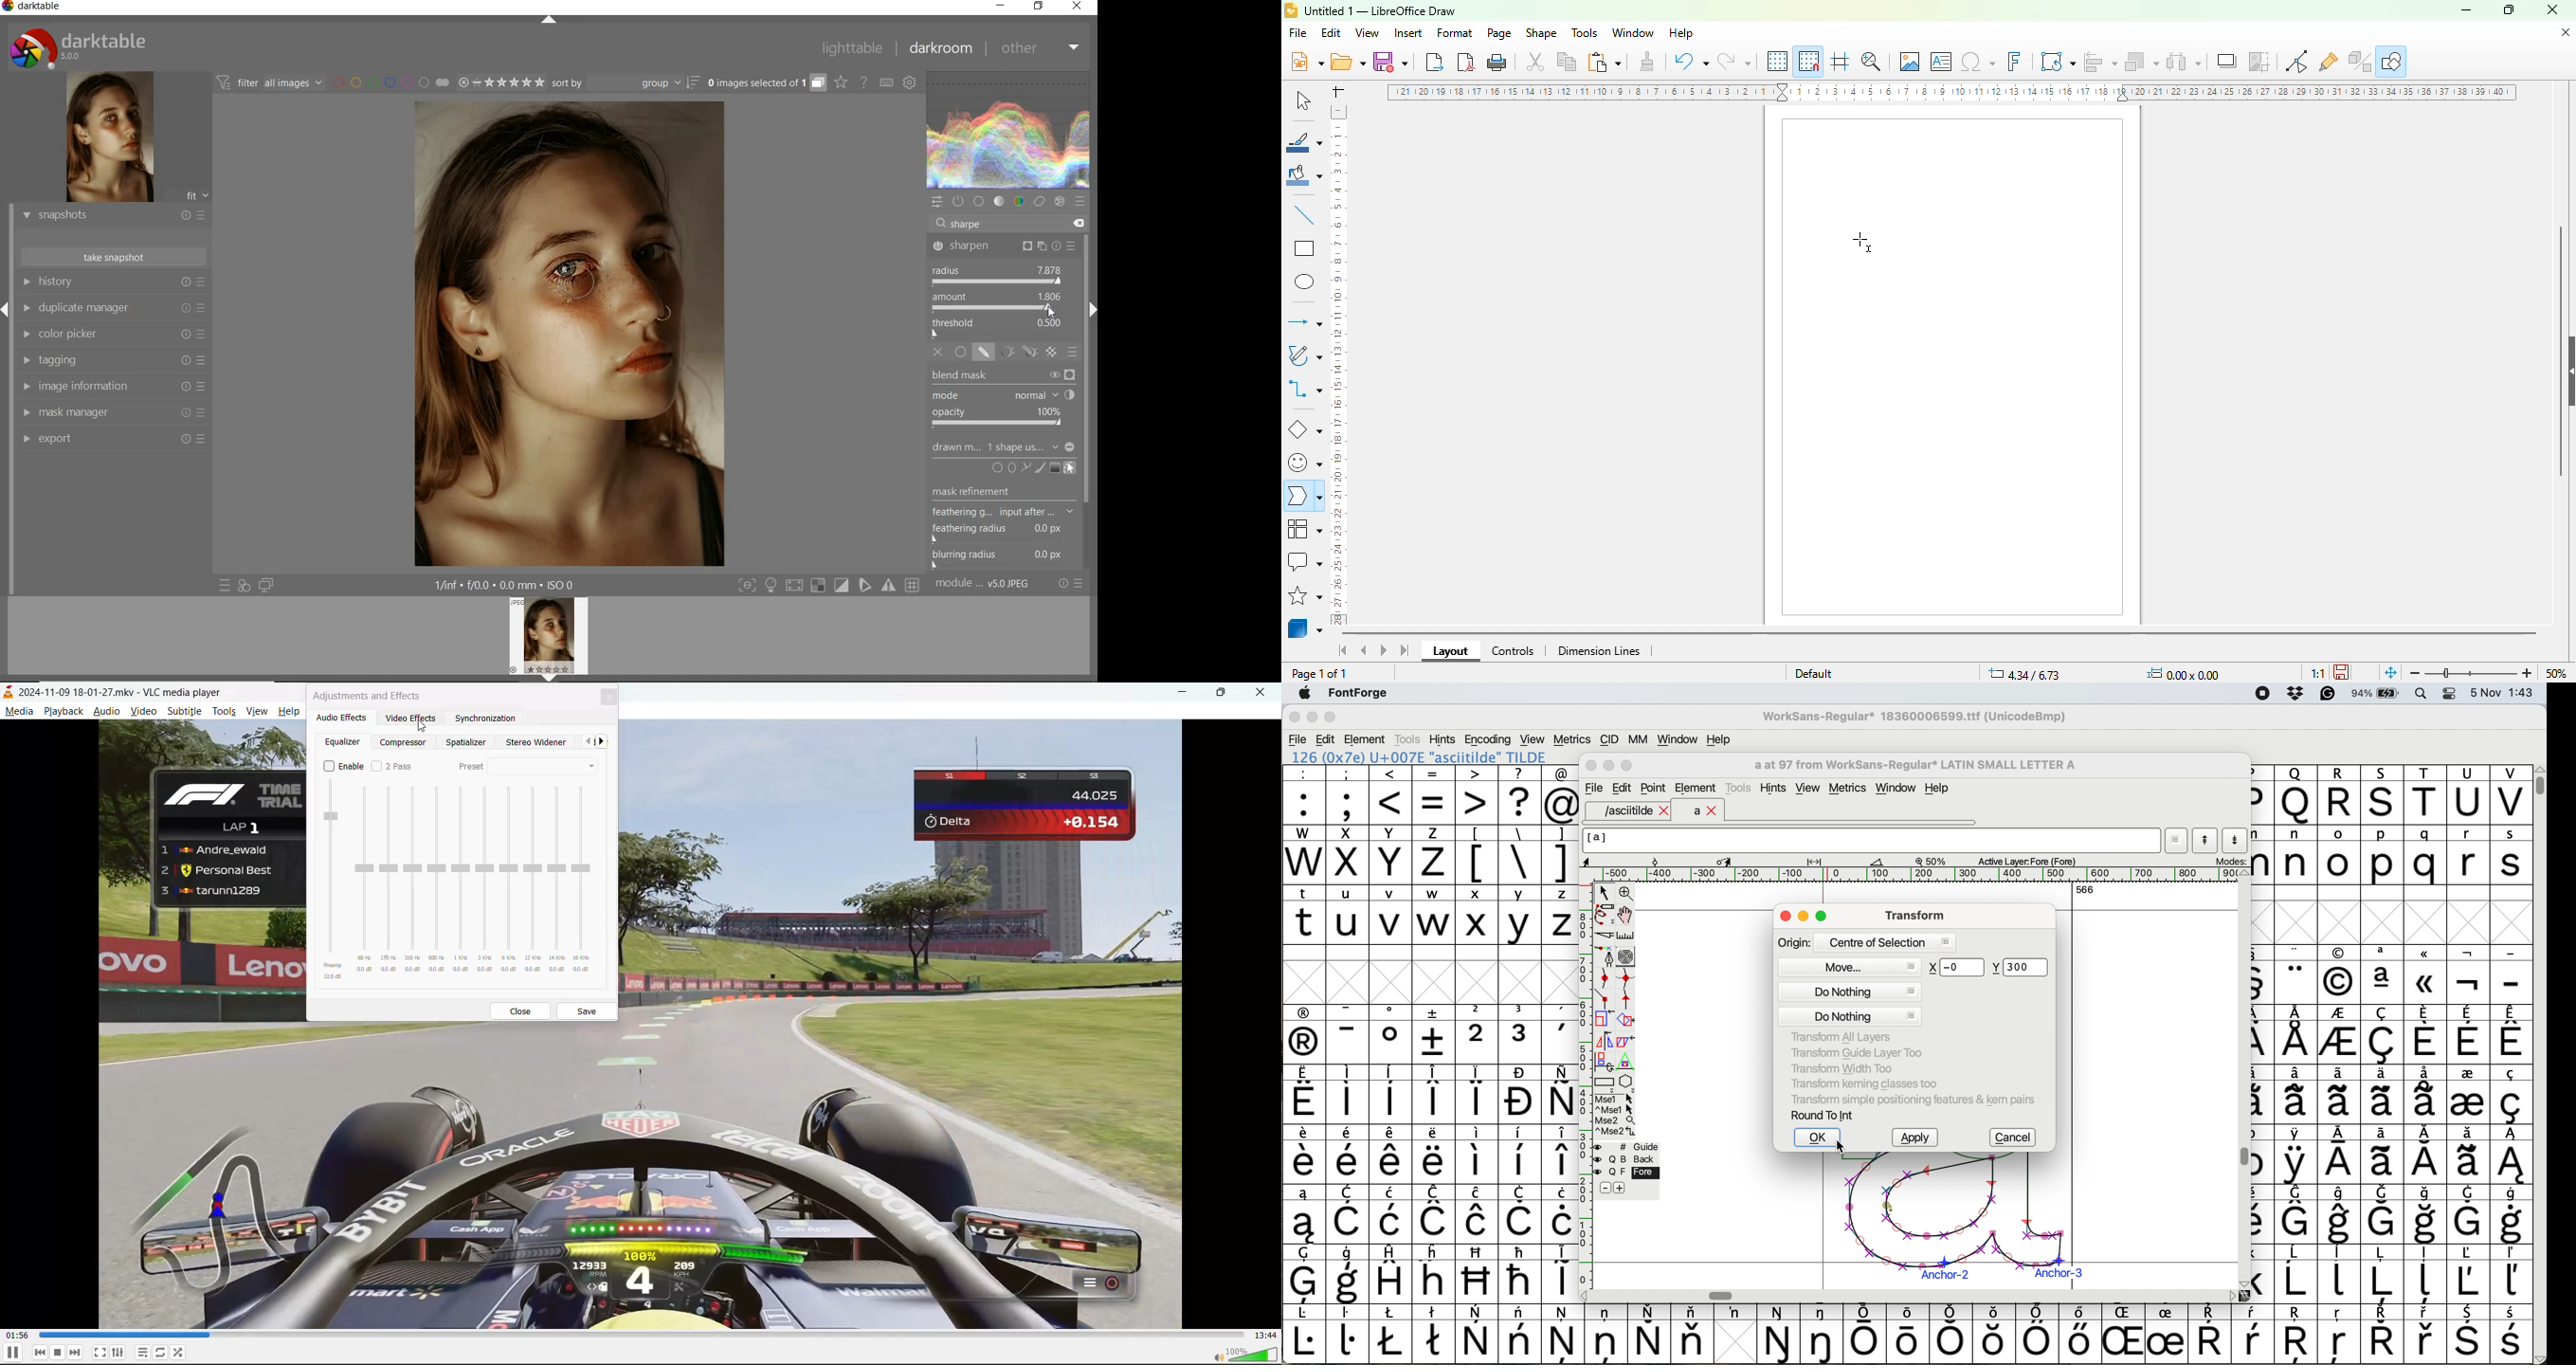  What do you see at coordinates (2556, 673) in the screenshot?
I see `50%` at bounding box center [2556, 673].